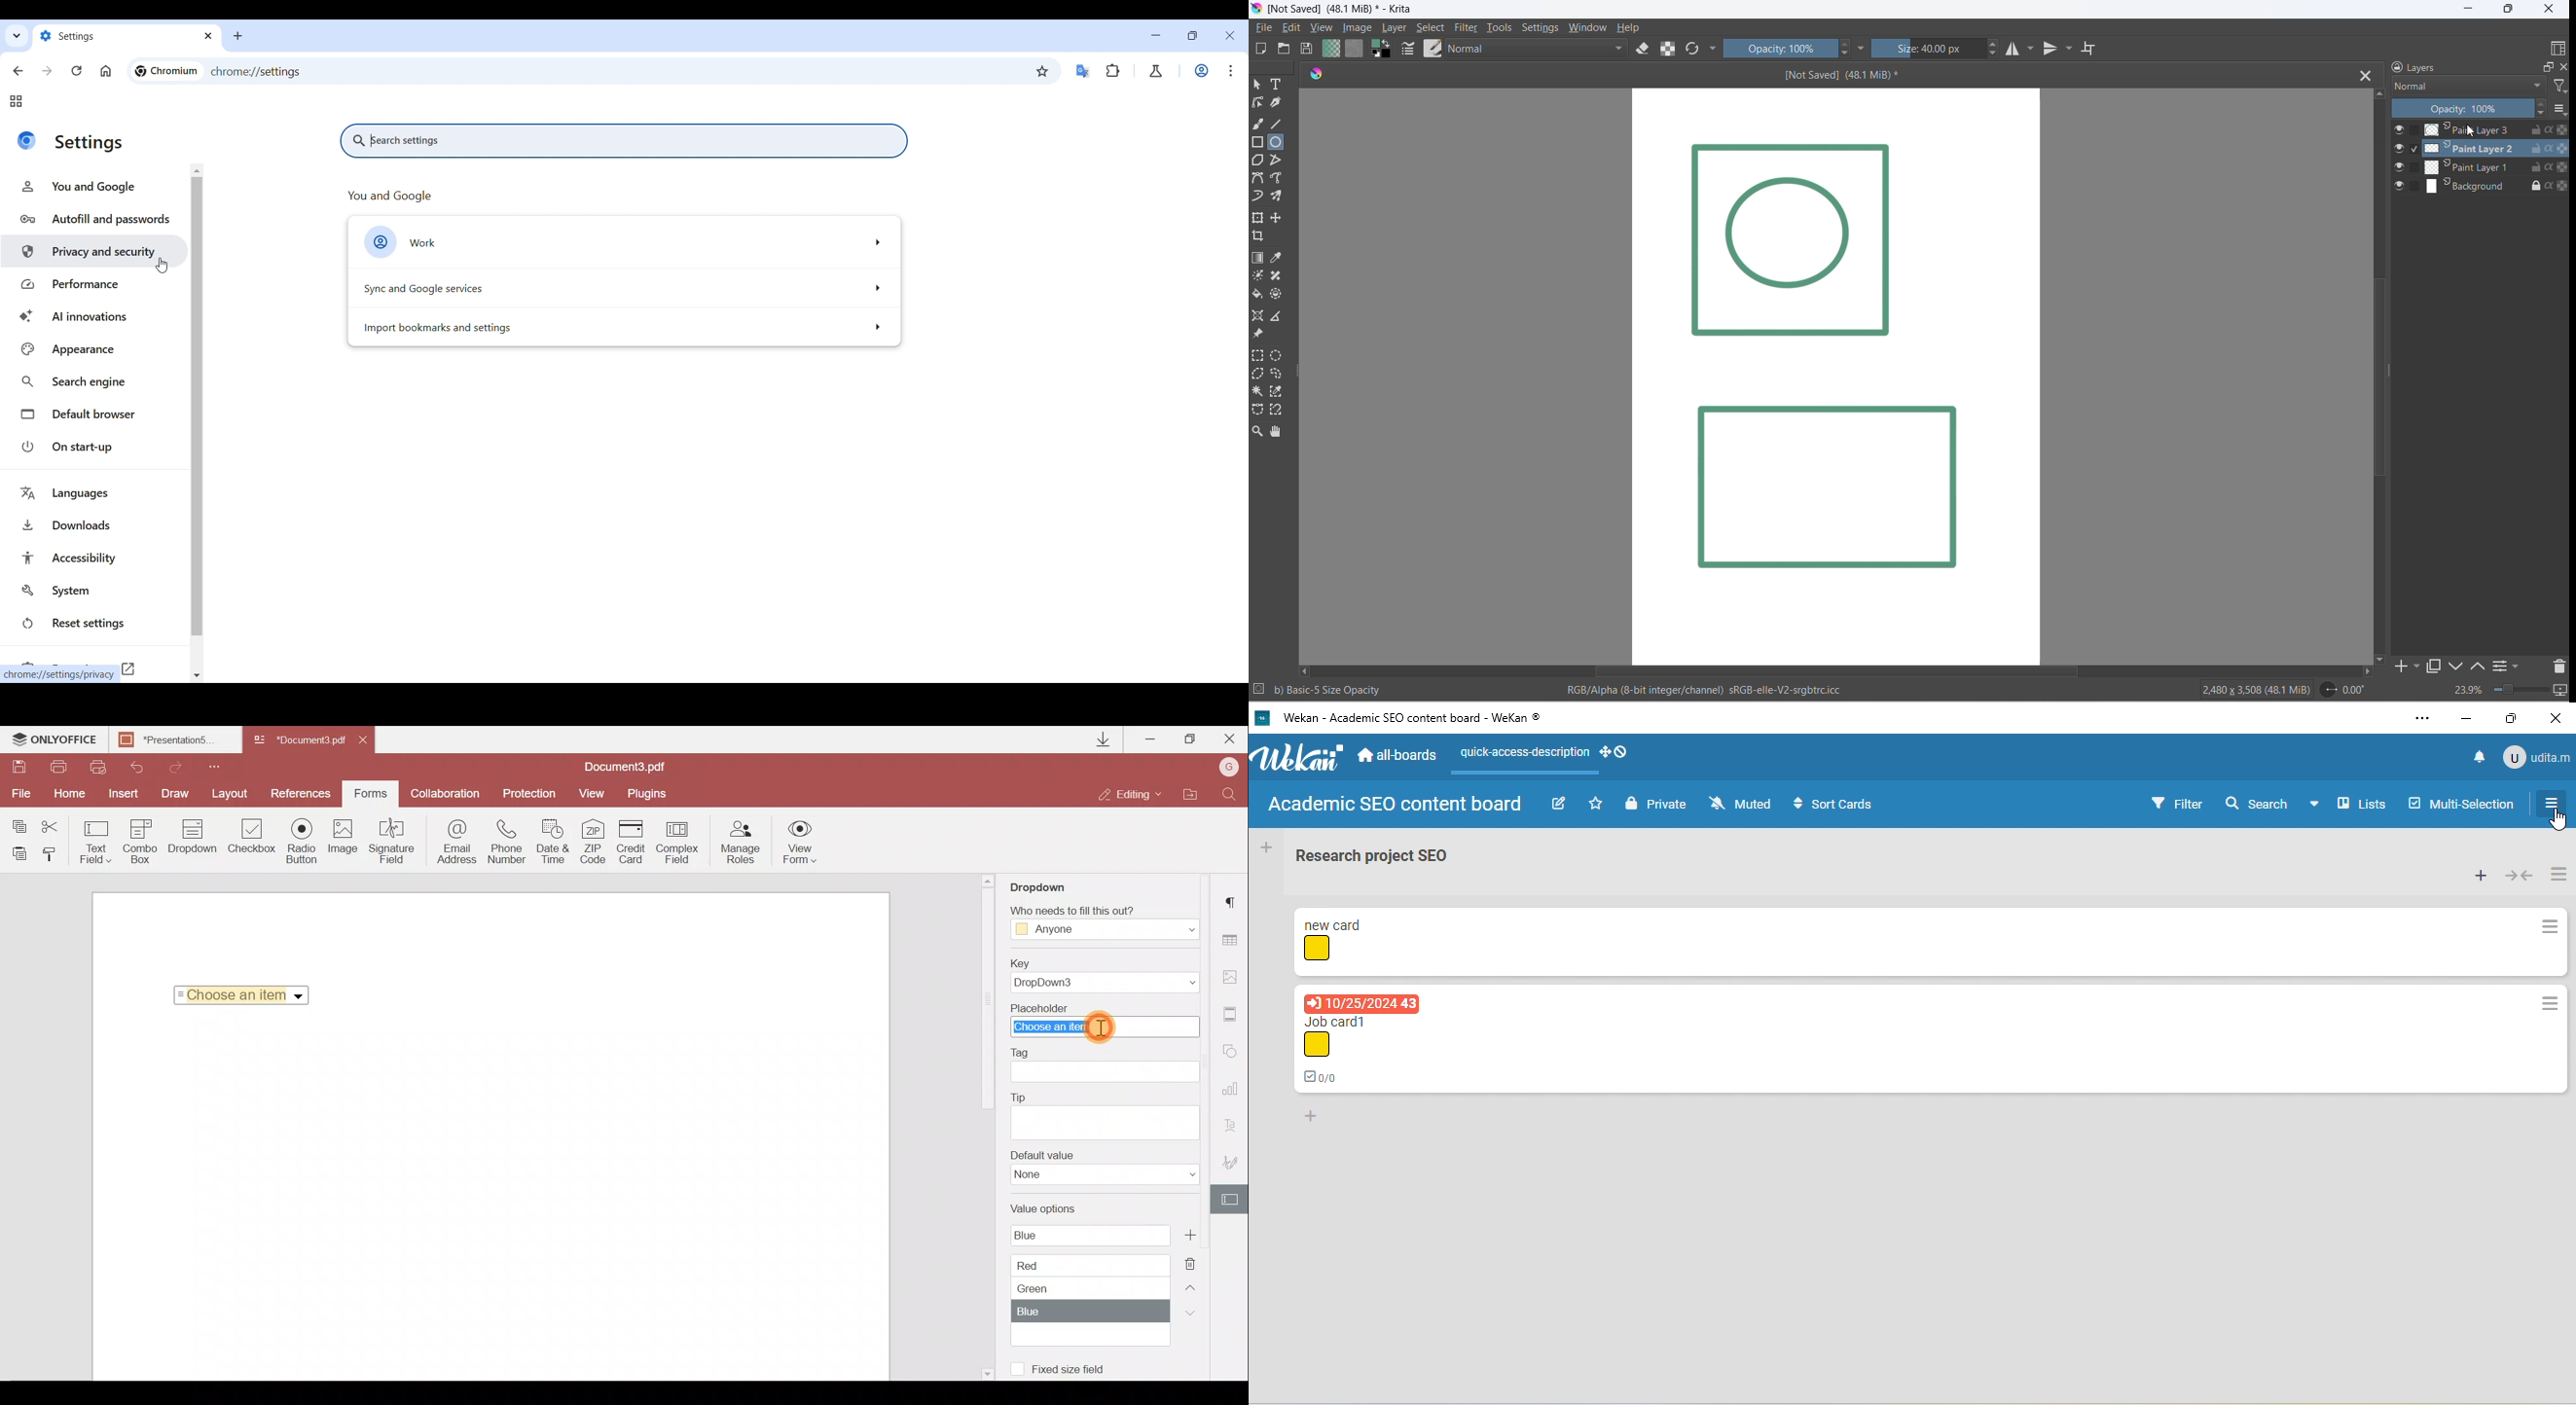 The height and width of the screenshot is (1428, 2576). Describe the element at coordinates (1337, 922) in the screenshot. I see `new card` at that location.